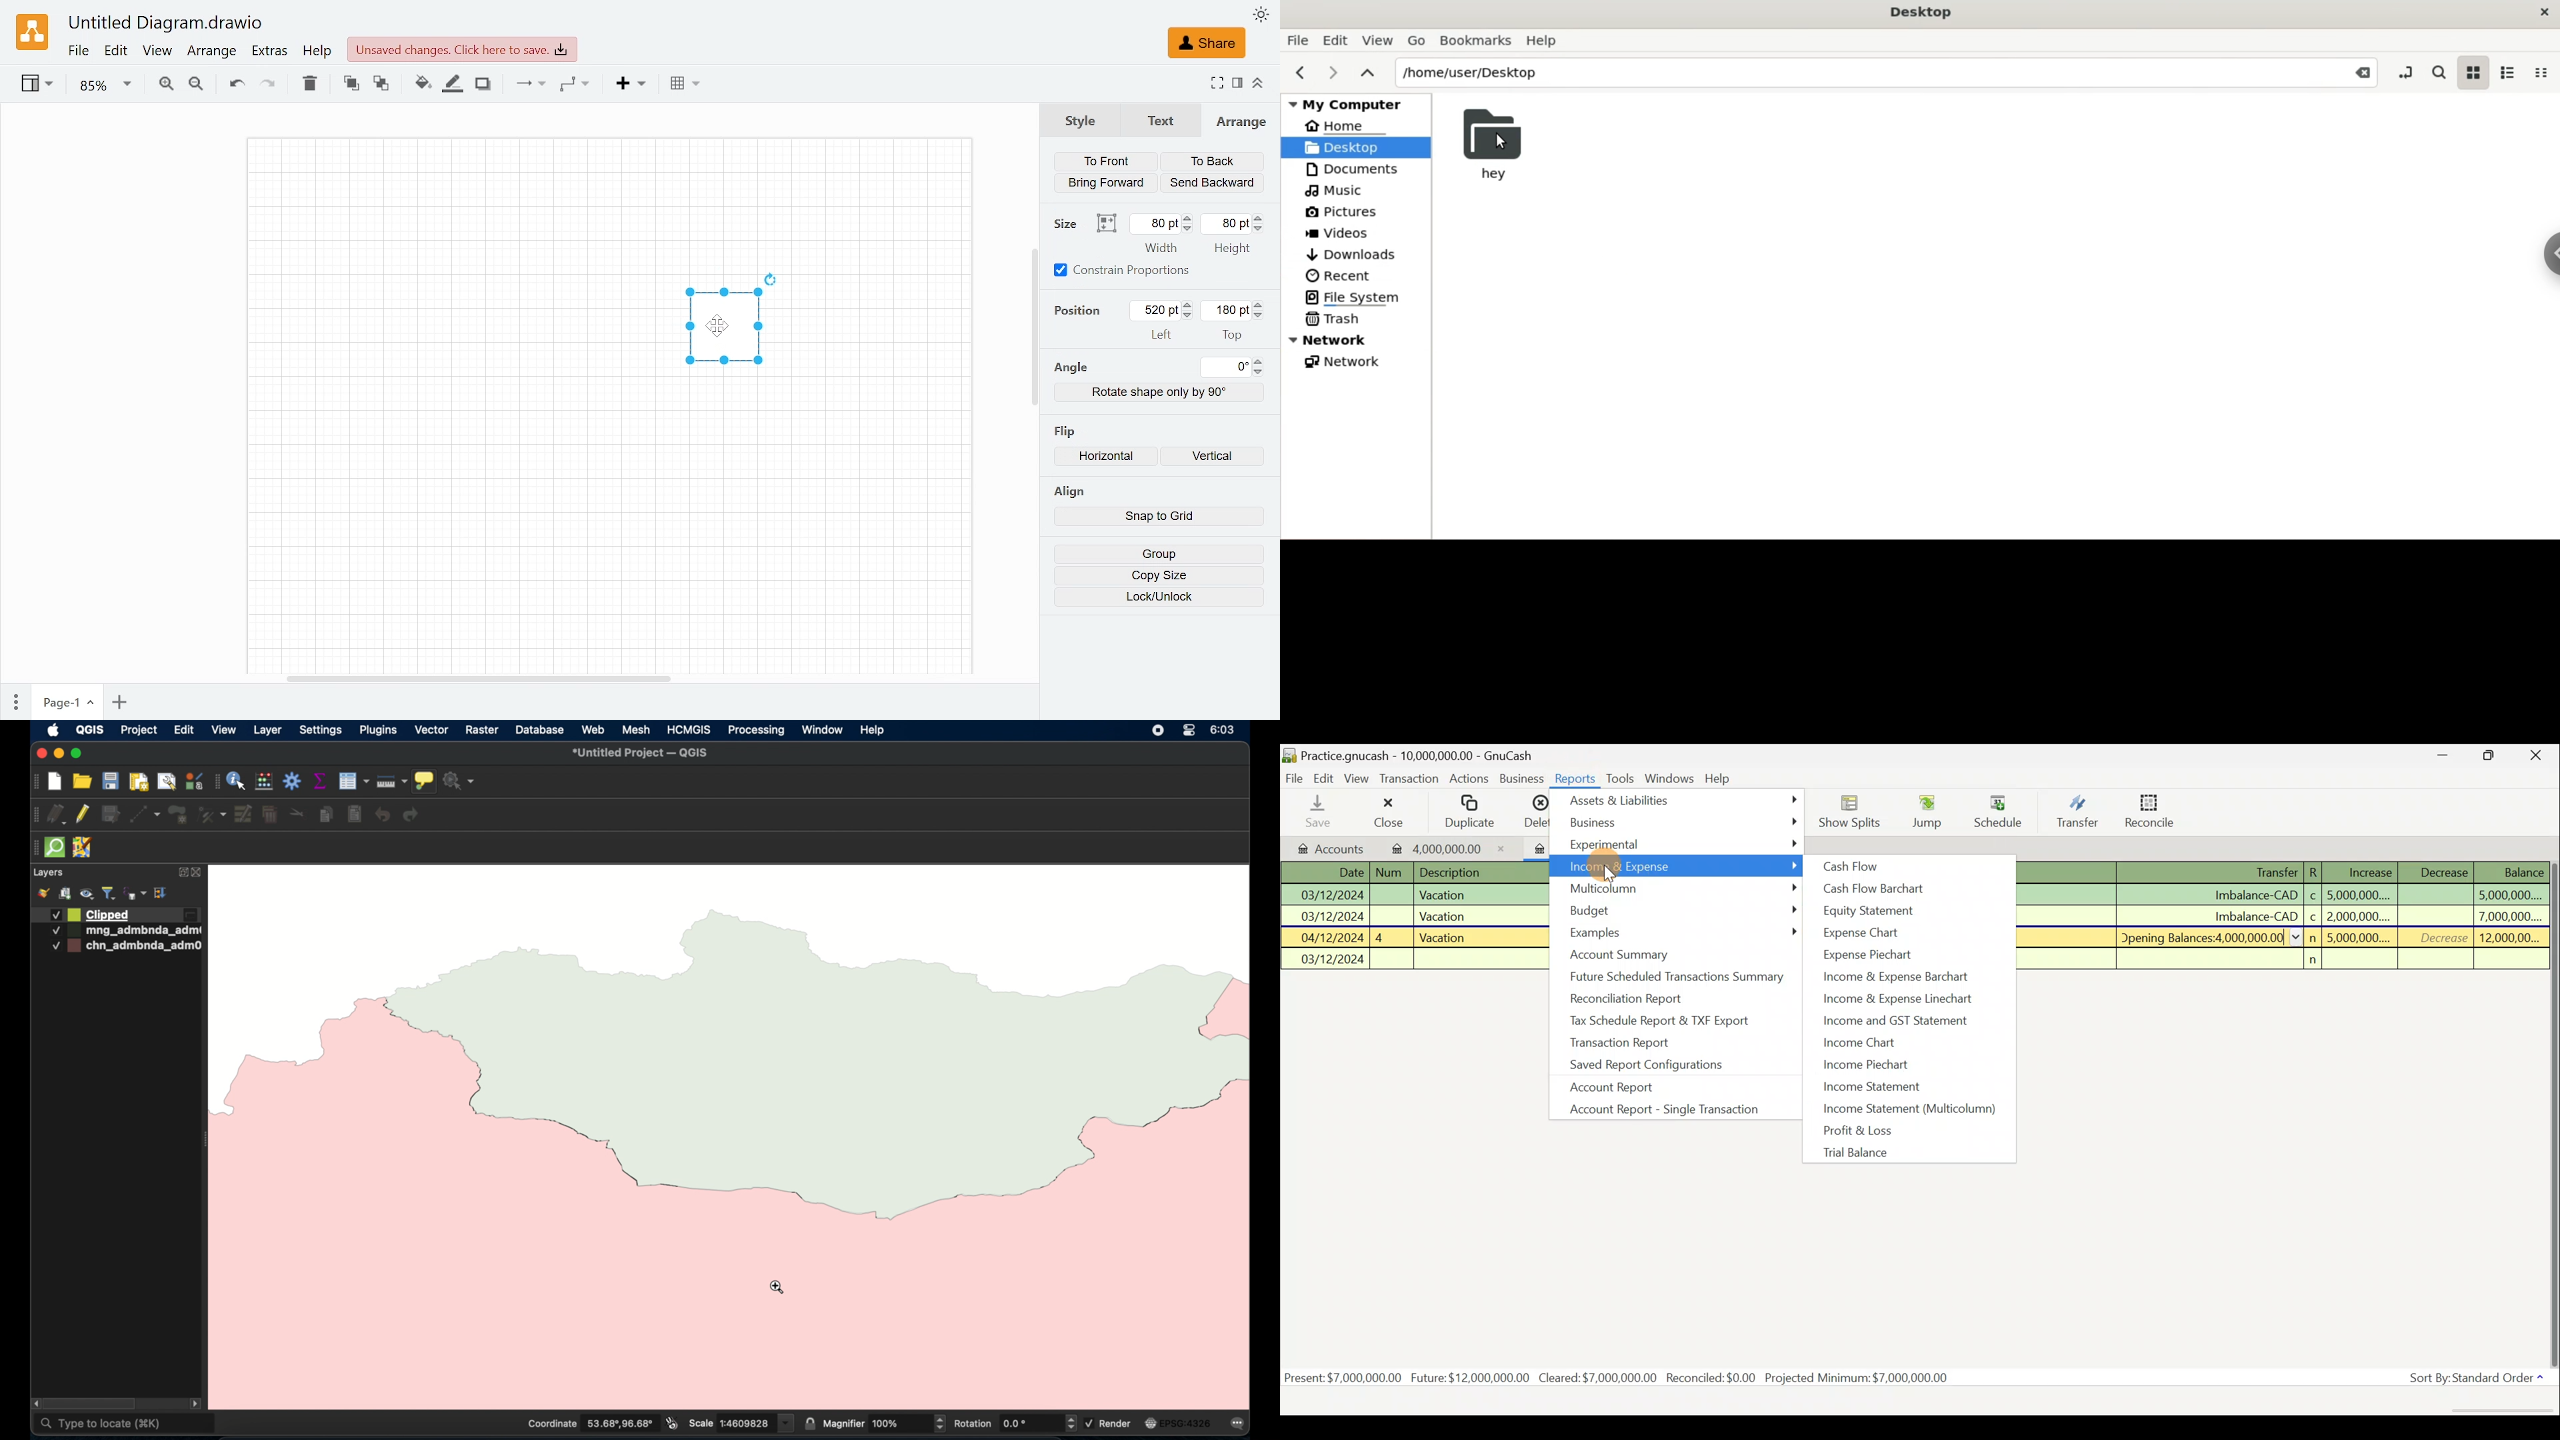  I want to click on Appearence, so click(1261, 15).